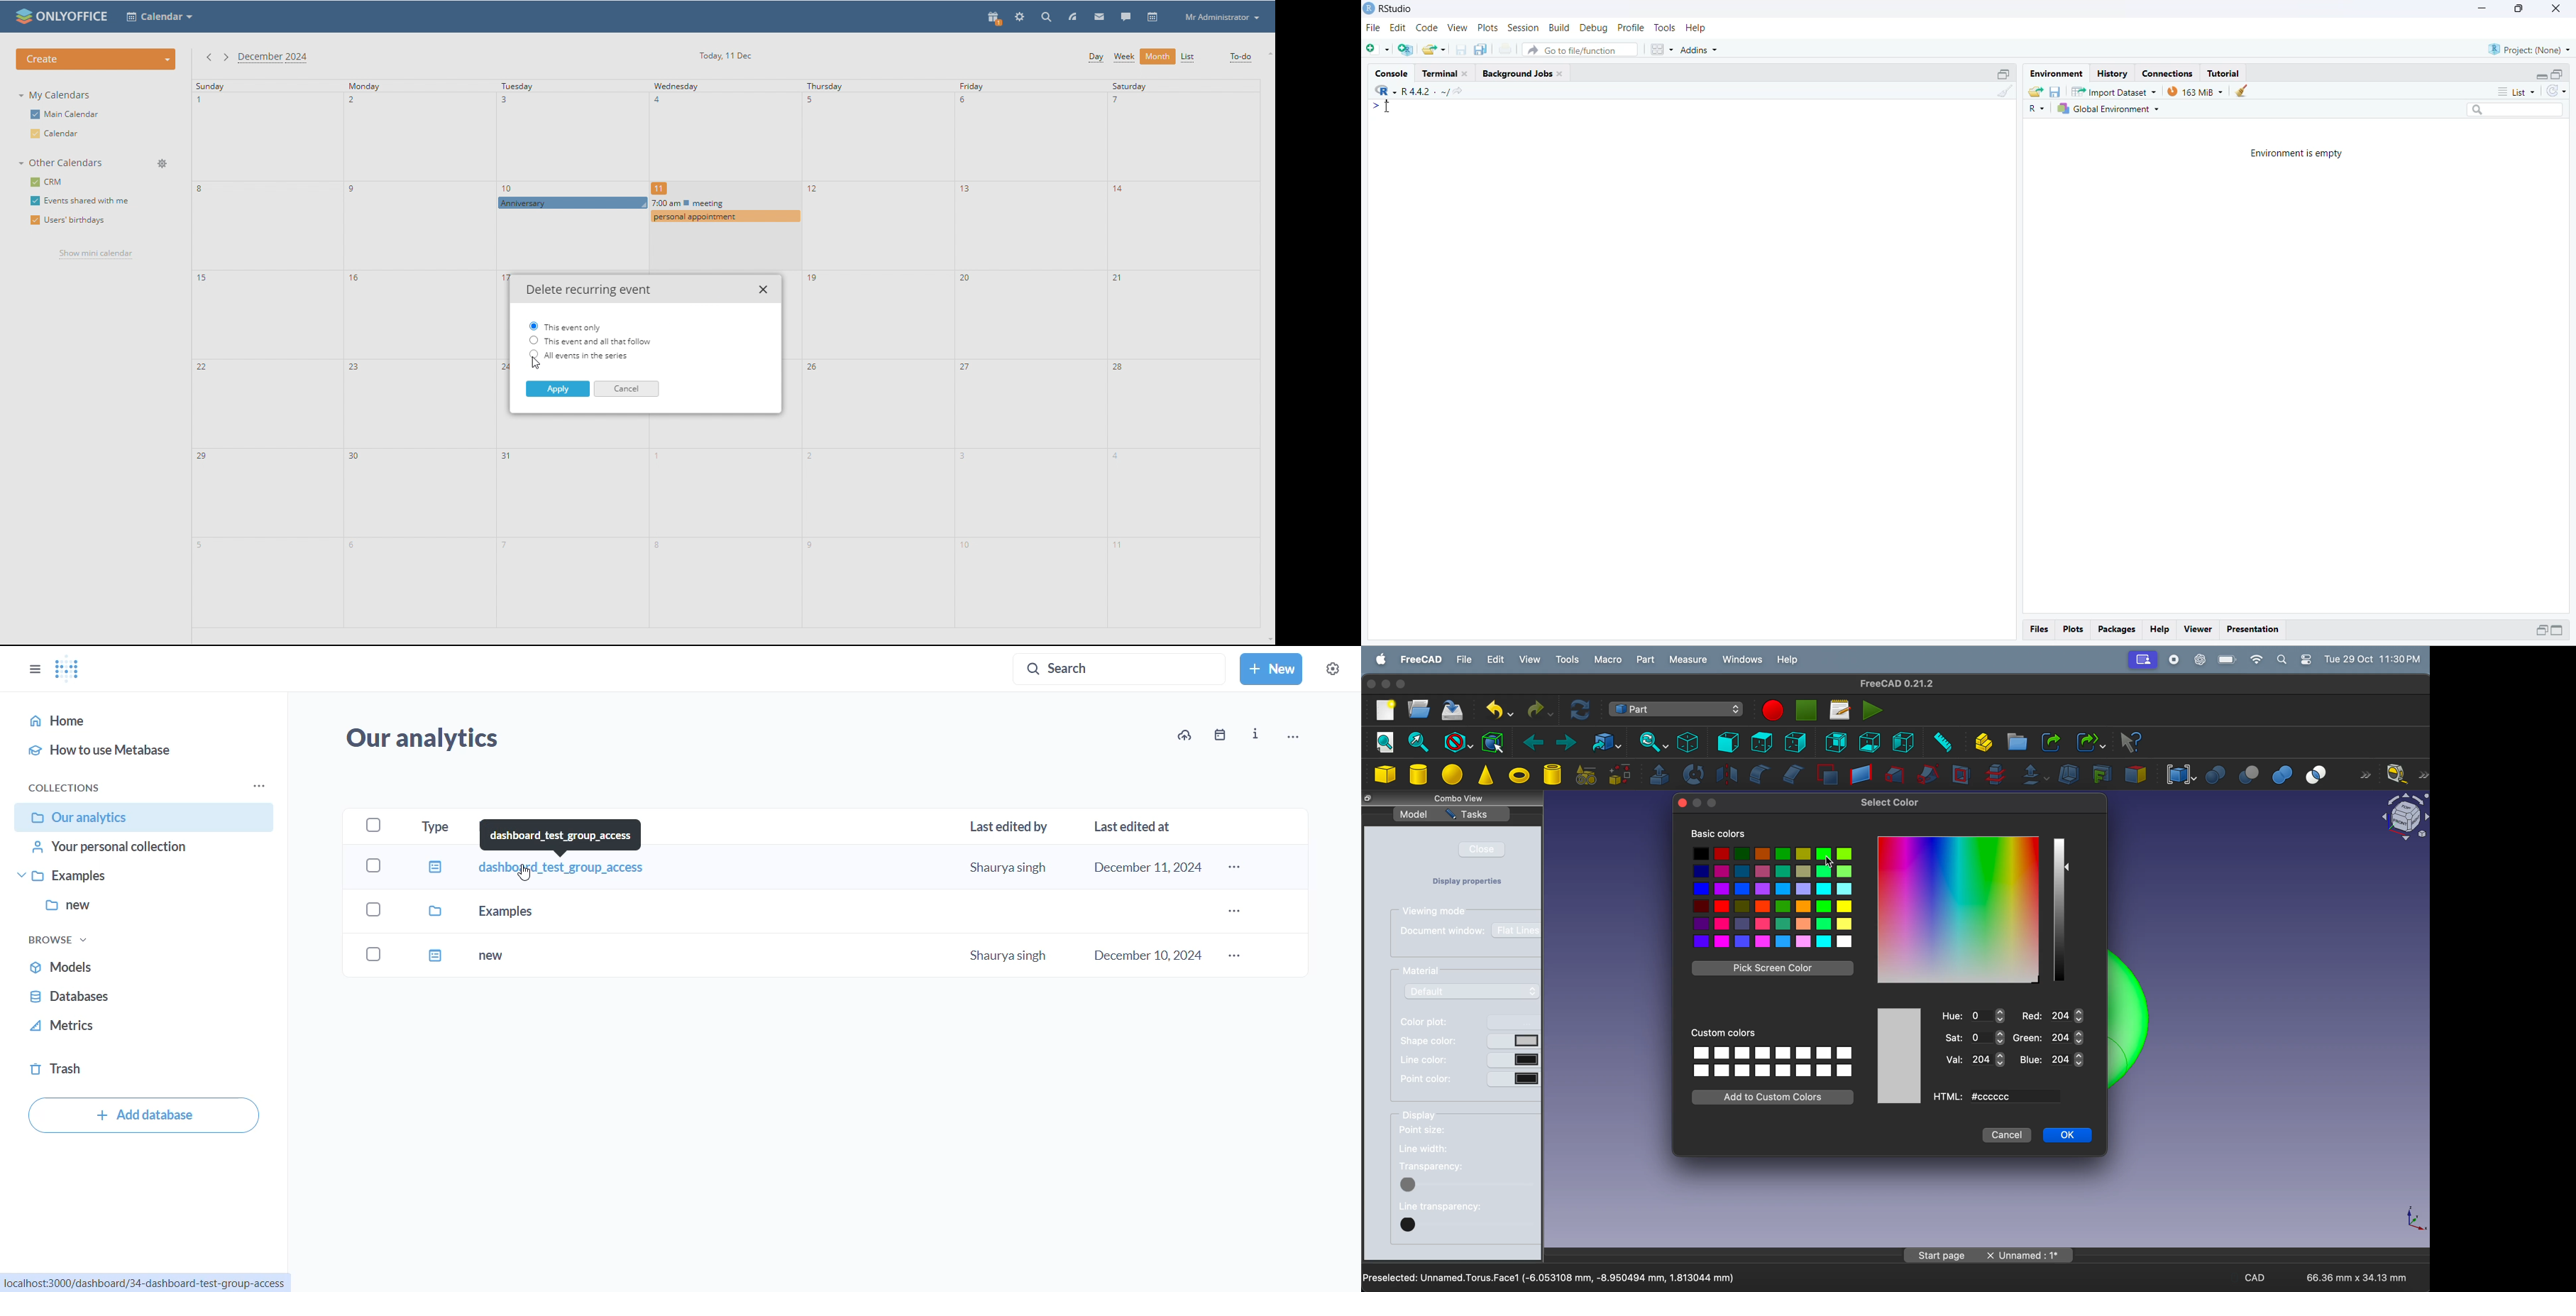 The height and width of the screenshot is (1316, 2576). Describe the element at coordinates (2054, 92) in the screenshot. I see `save` at that location.